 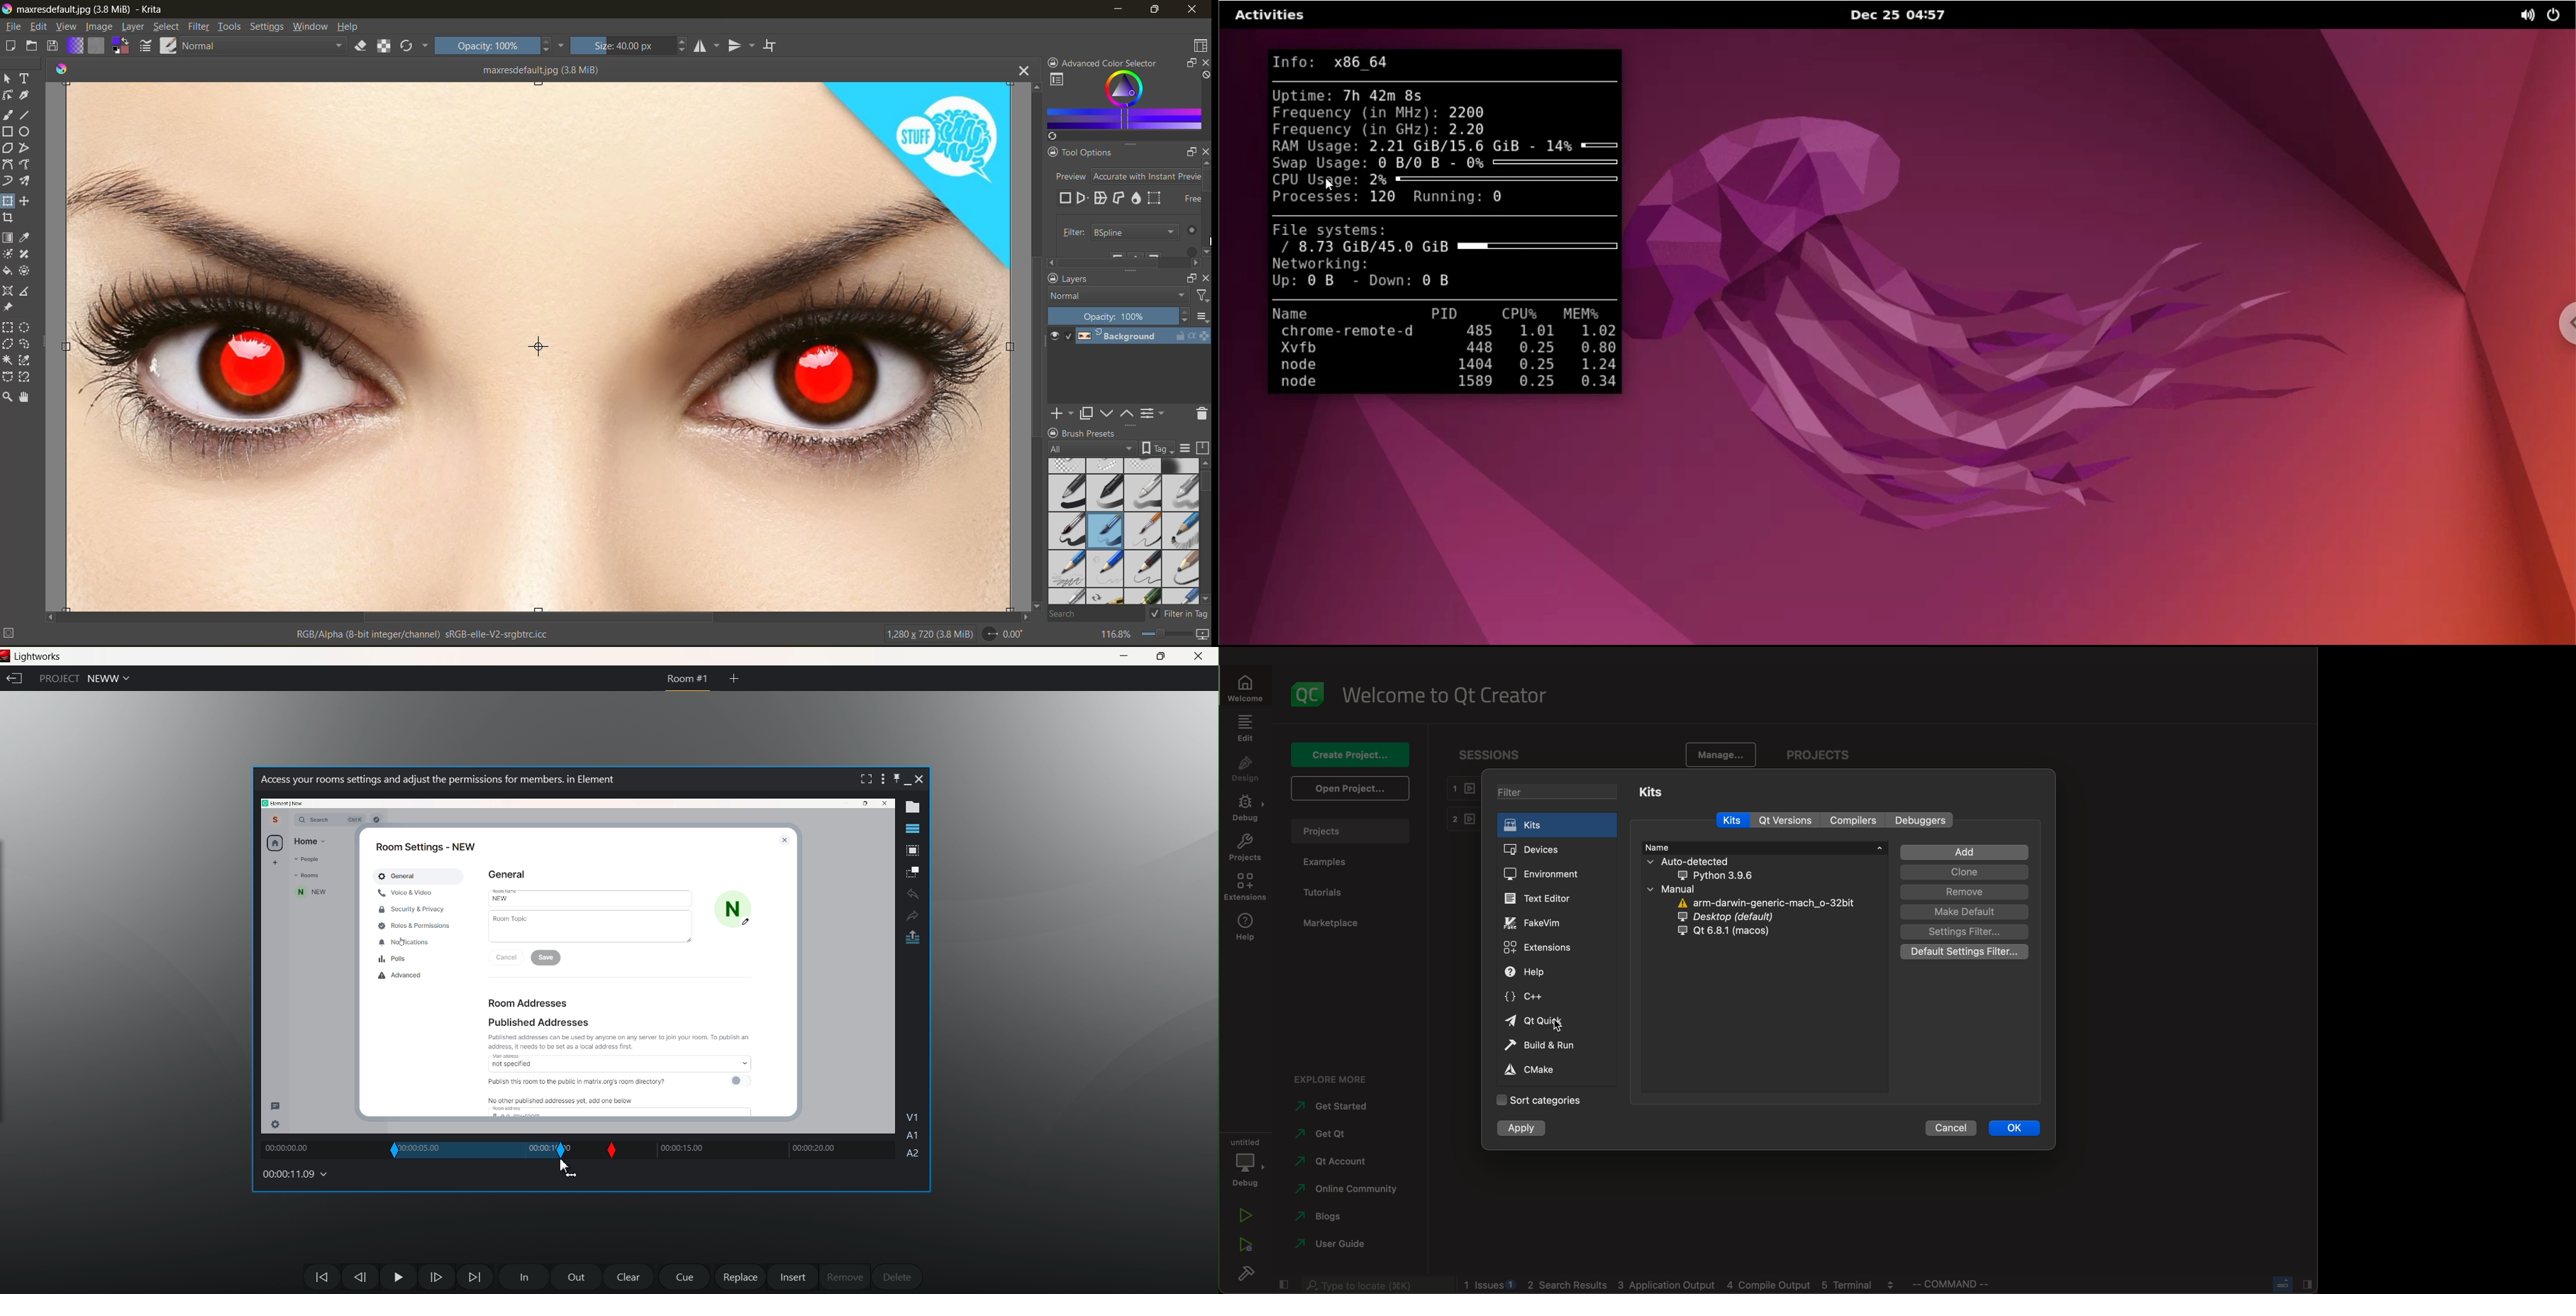 I want to click on close, so click(x=923, y=779).